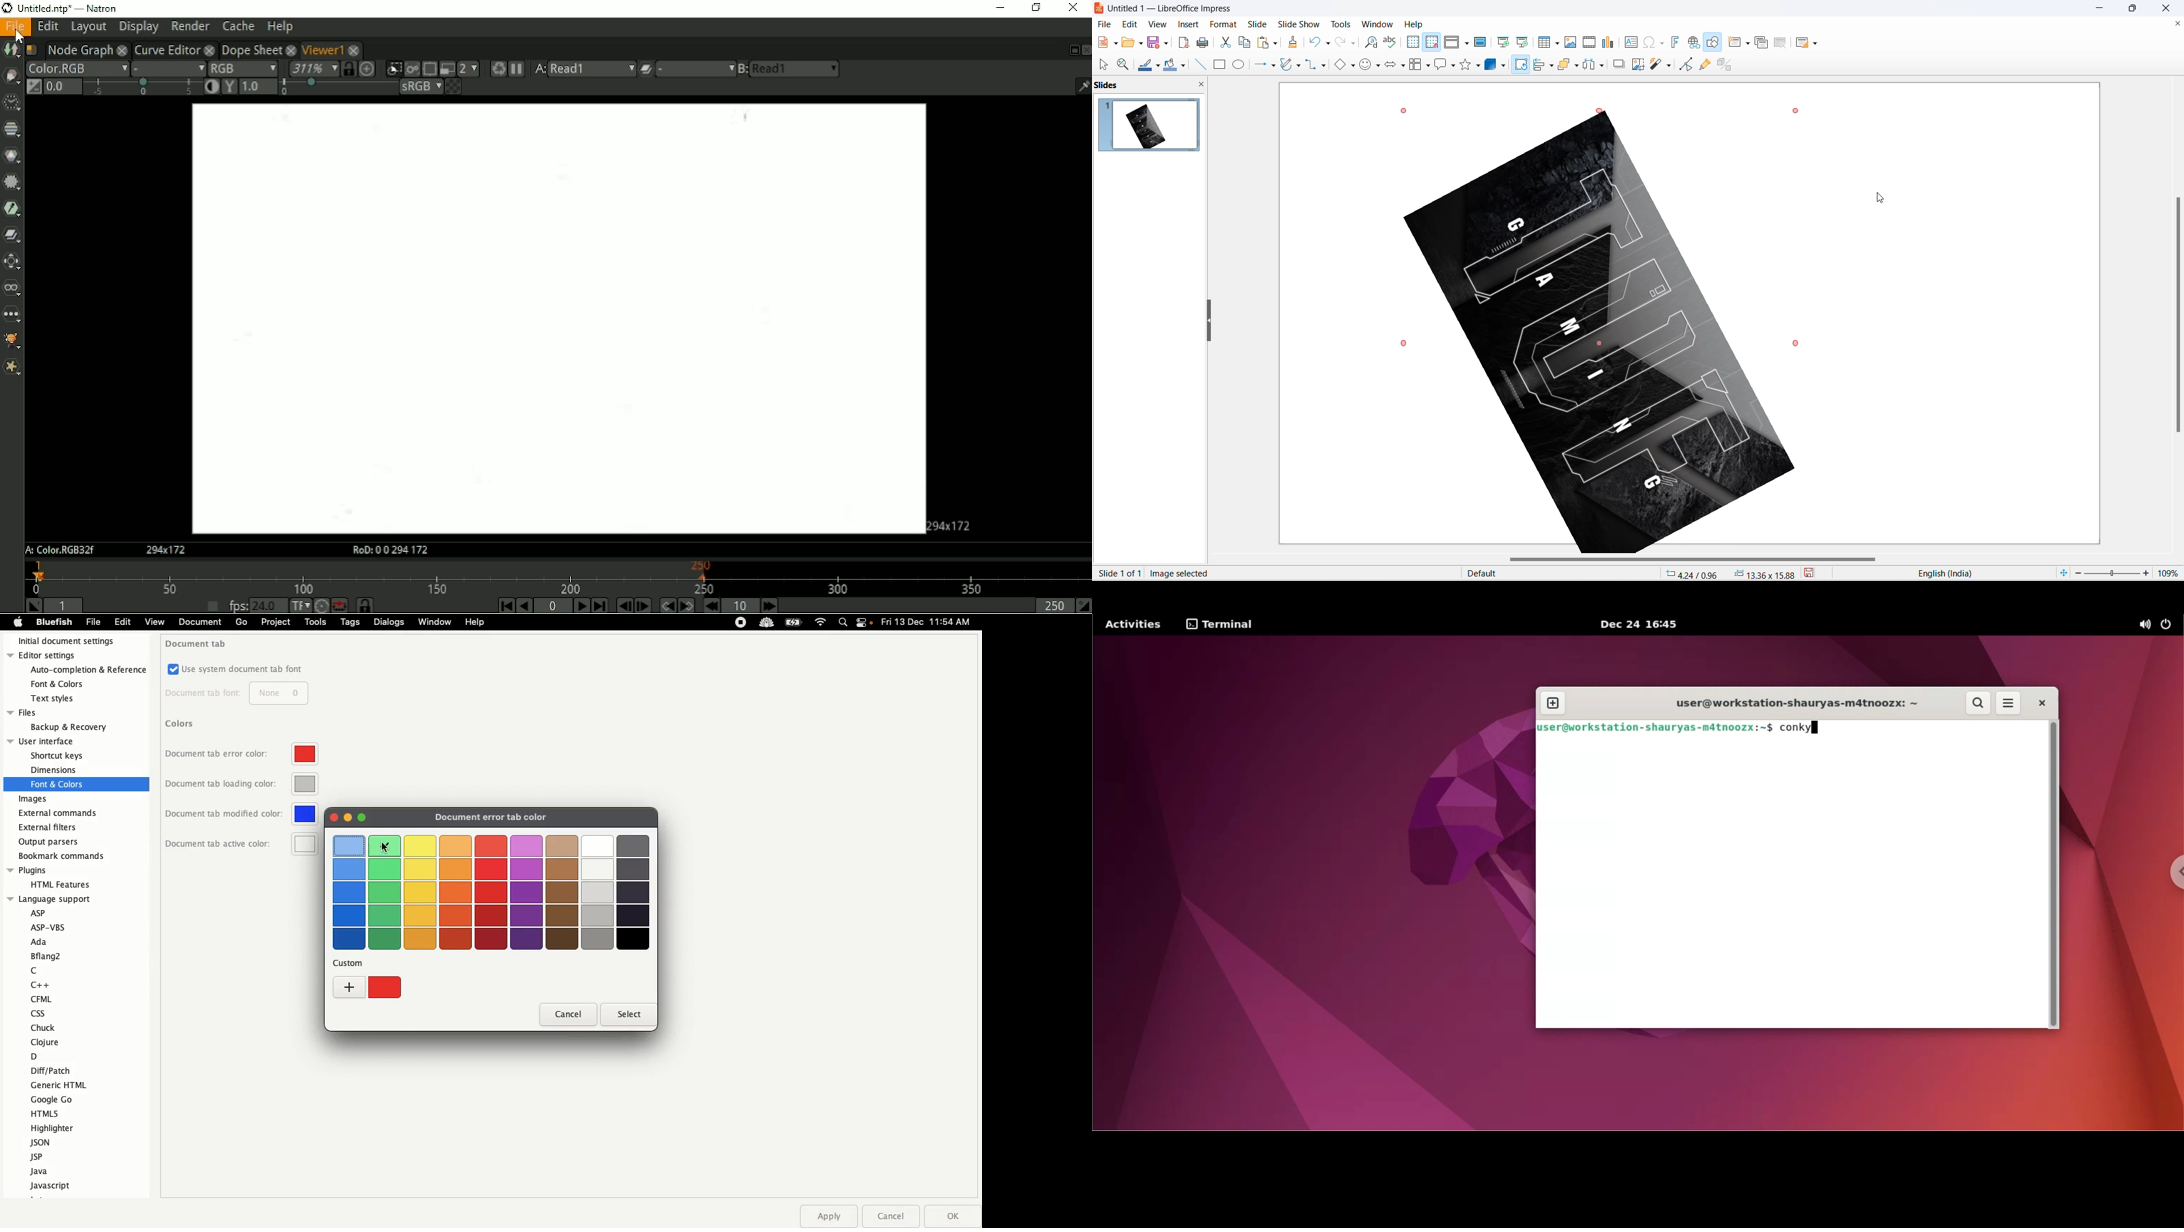 The image size is (2184, 1232). I want to click on insert text, so click(1629, 42).